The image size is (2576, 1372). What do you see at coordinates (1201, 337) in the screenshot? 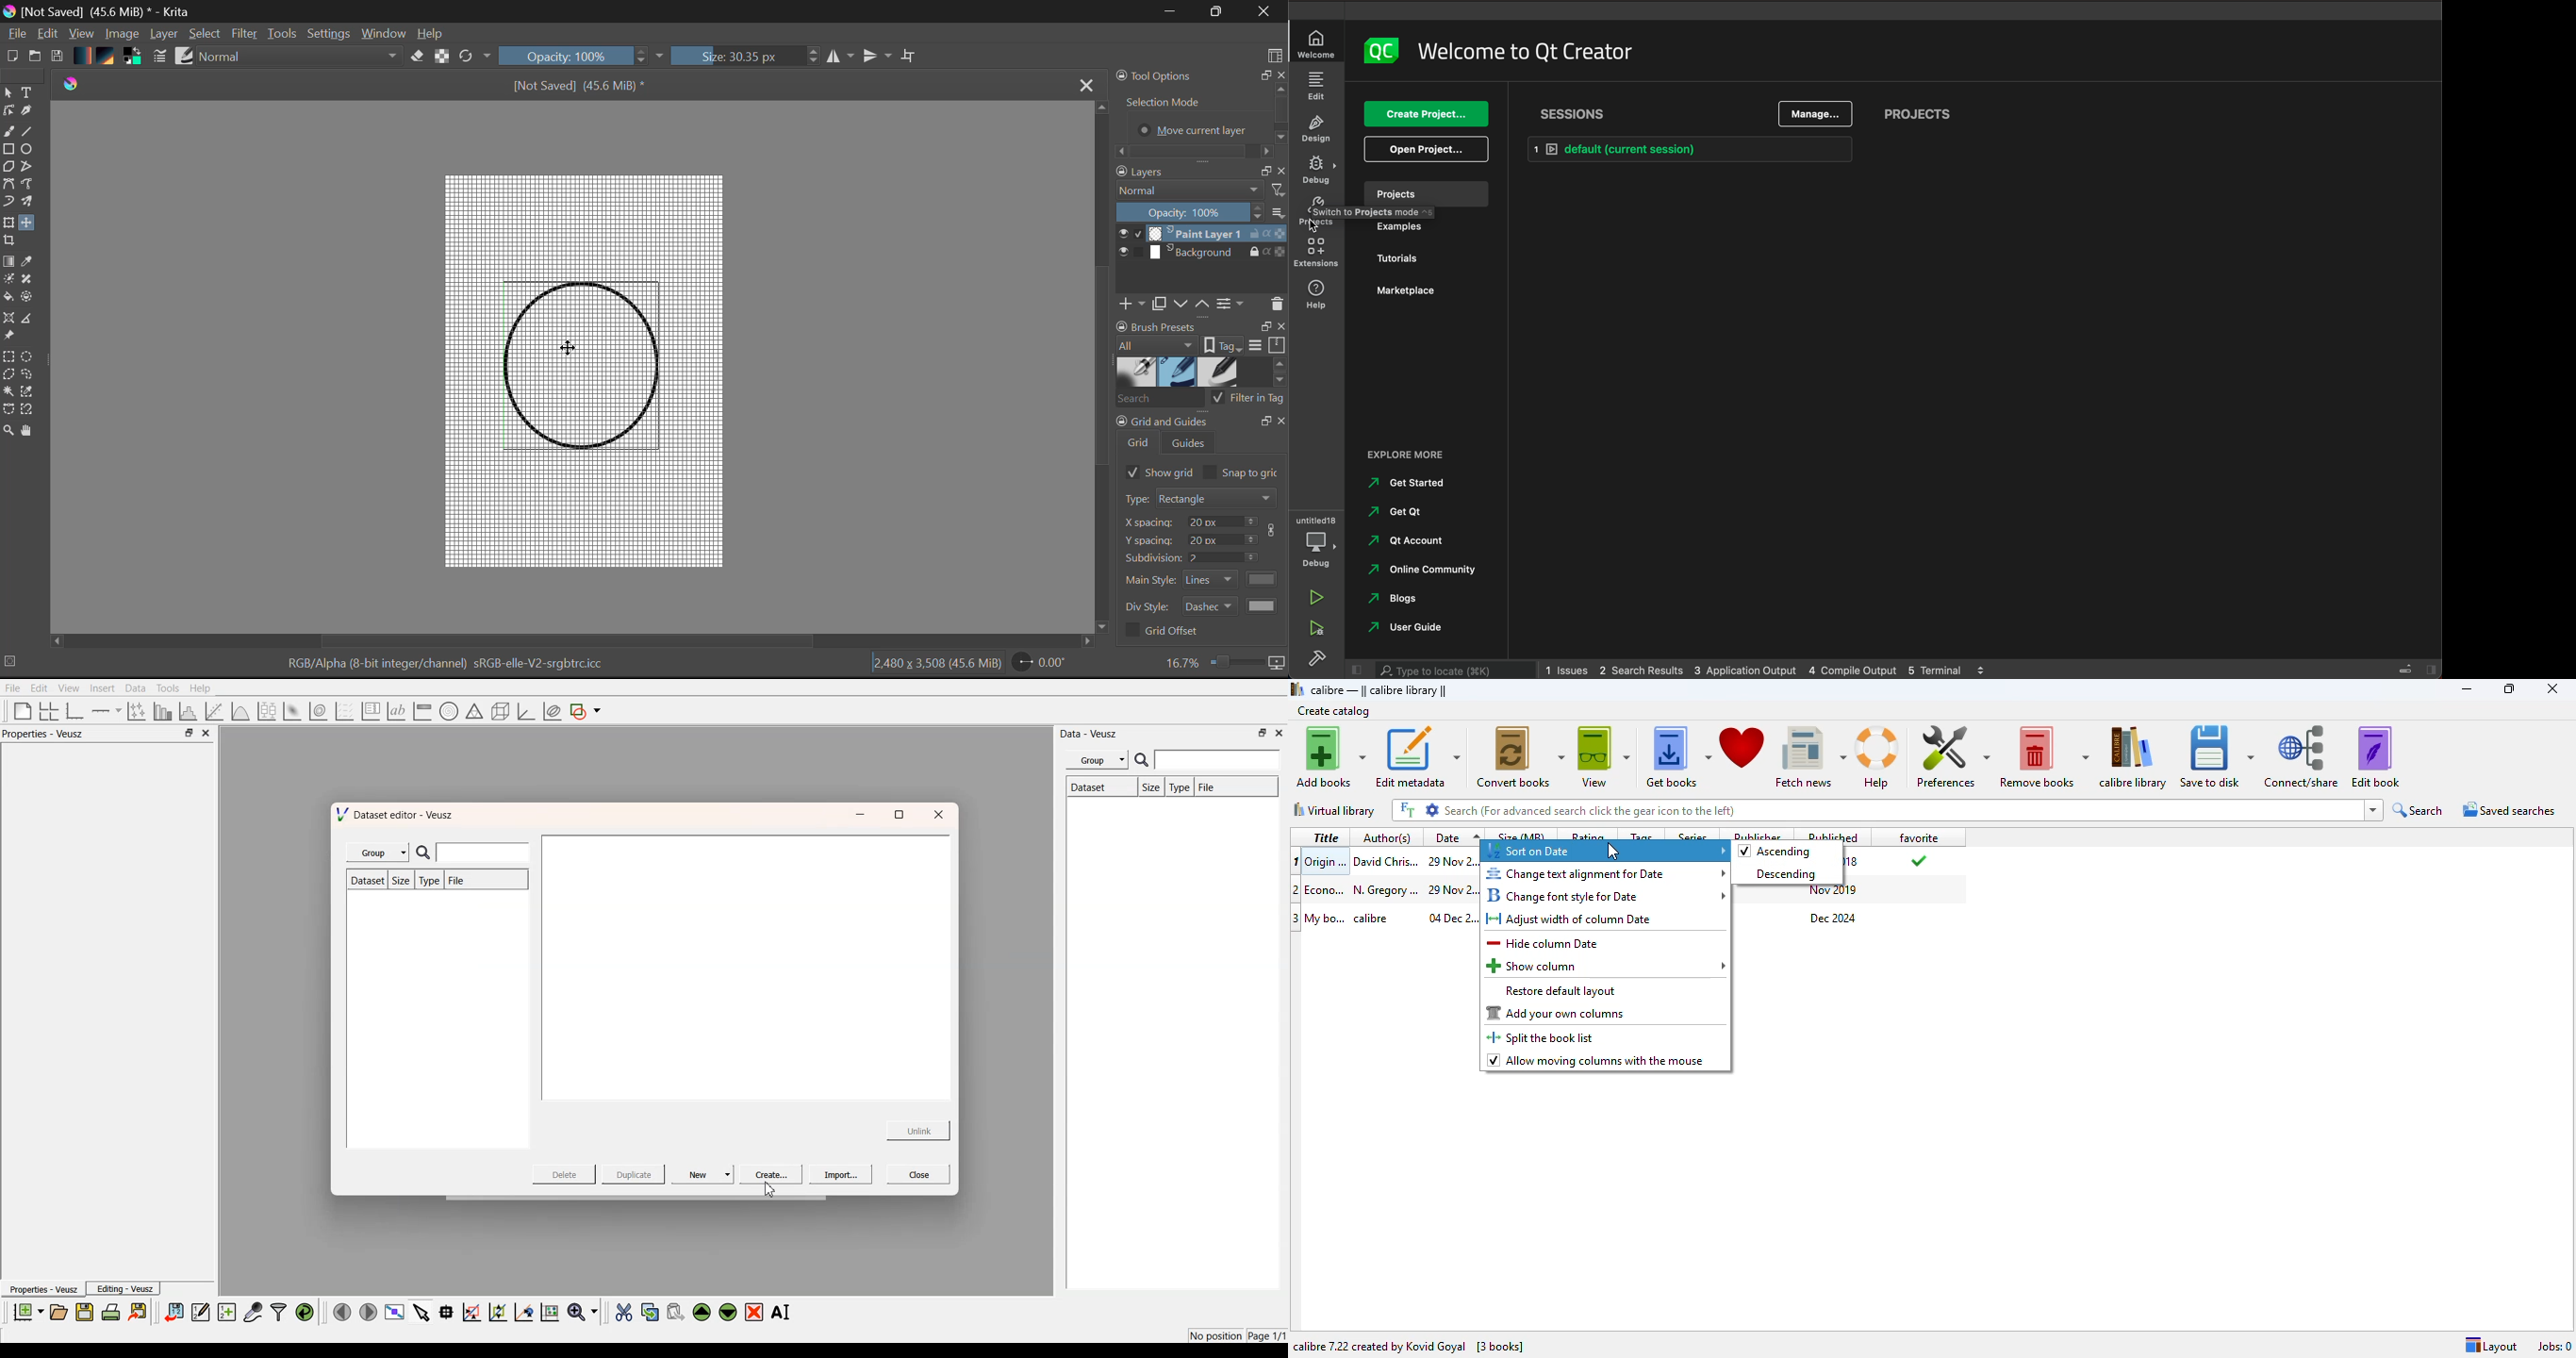
I see `Brush Presets Docket Tab` at bounding box center [1201, 337].